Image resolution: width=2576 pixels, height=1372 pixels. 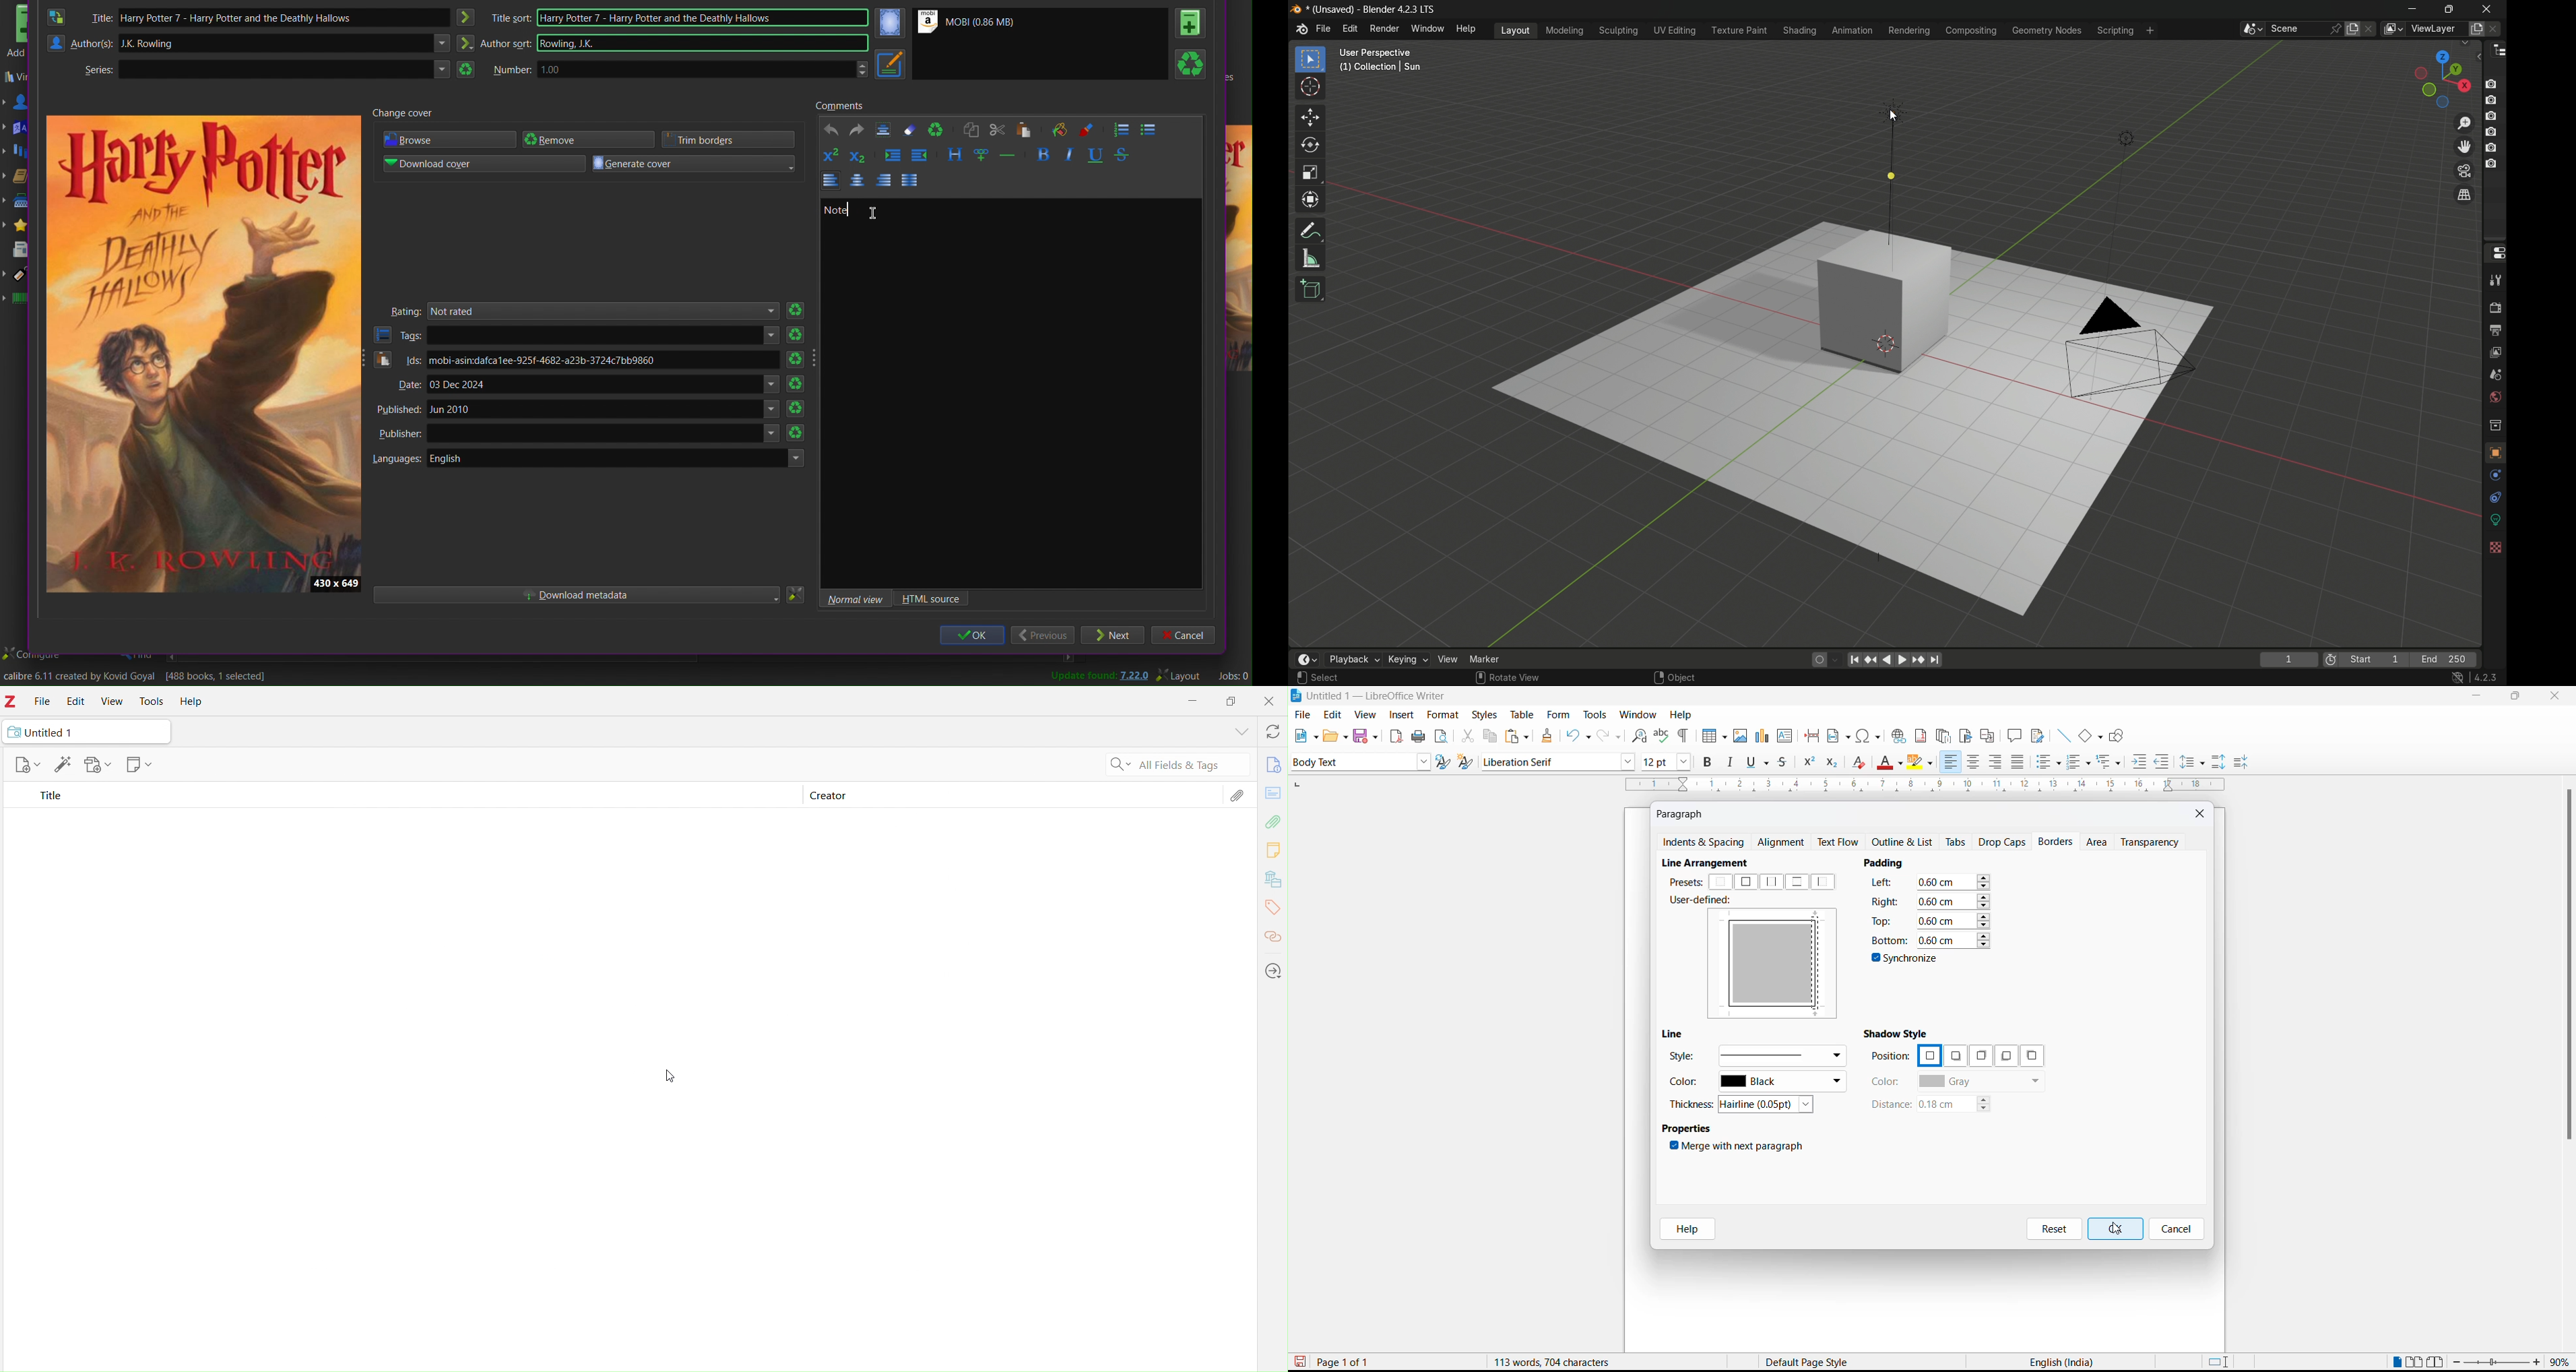 I want to click on mouse scroll, so click(x=1478, y=678).